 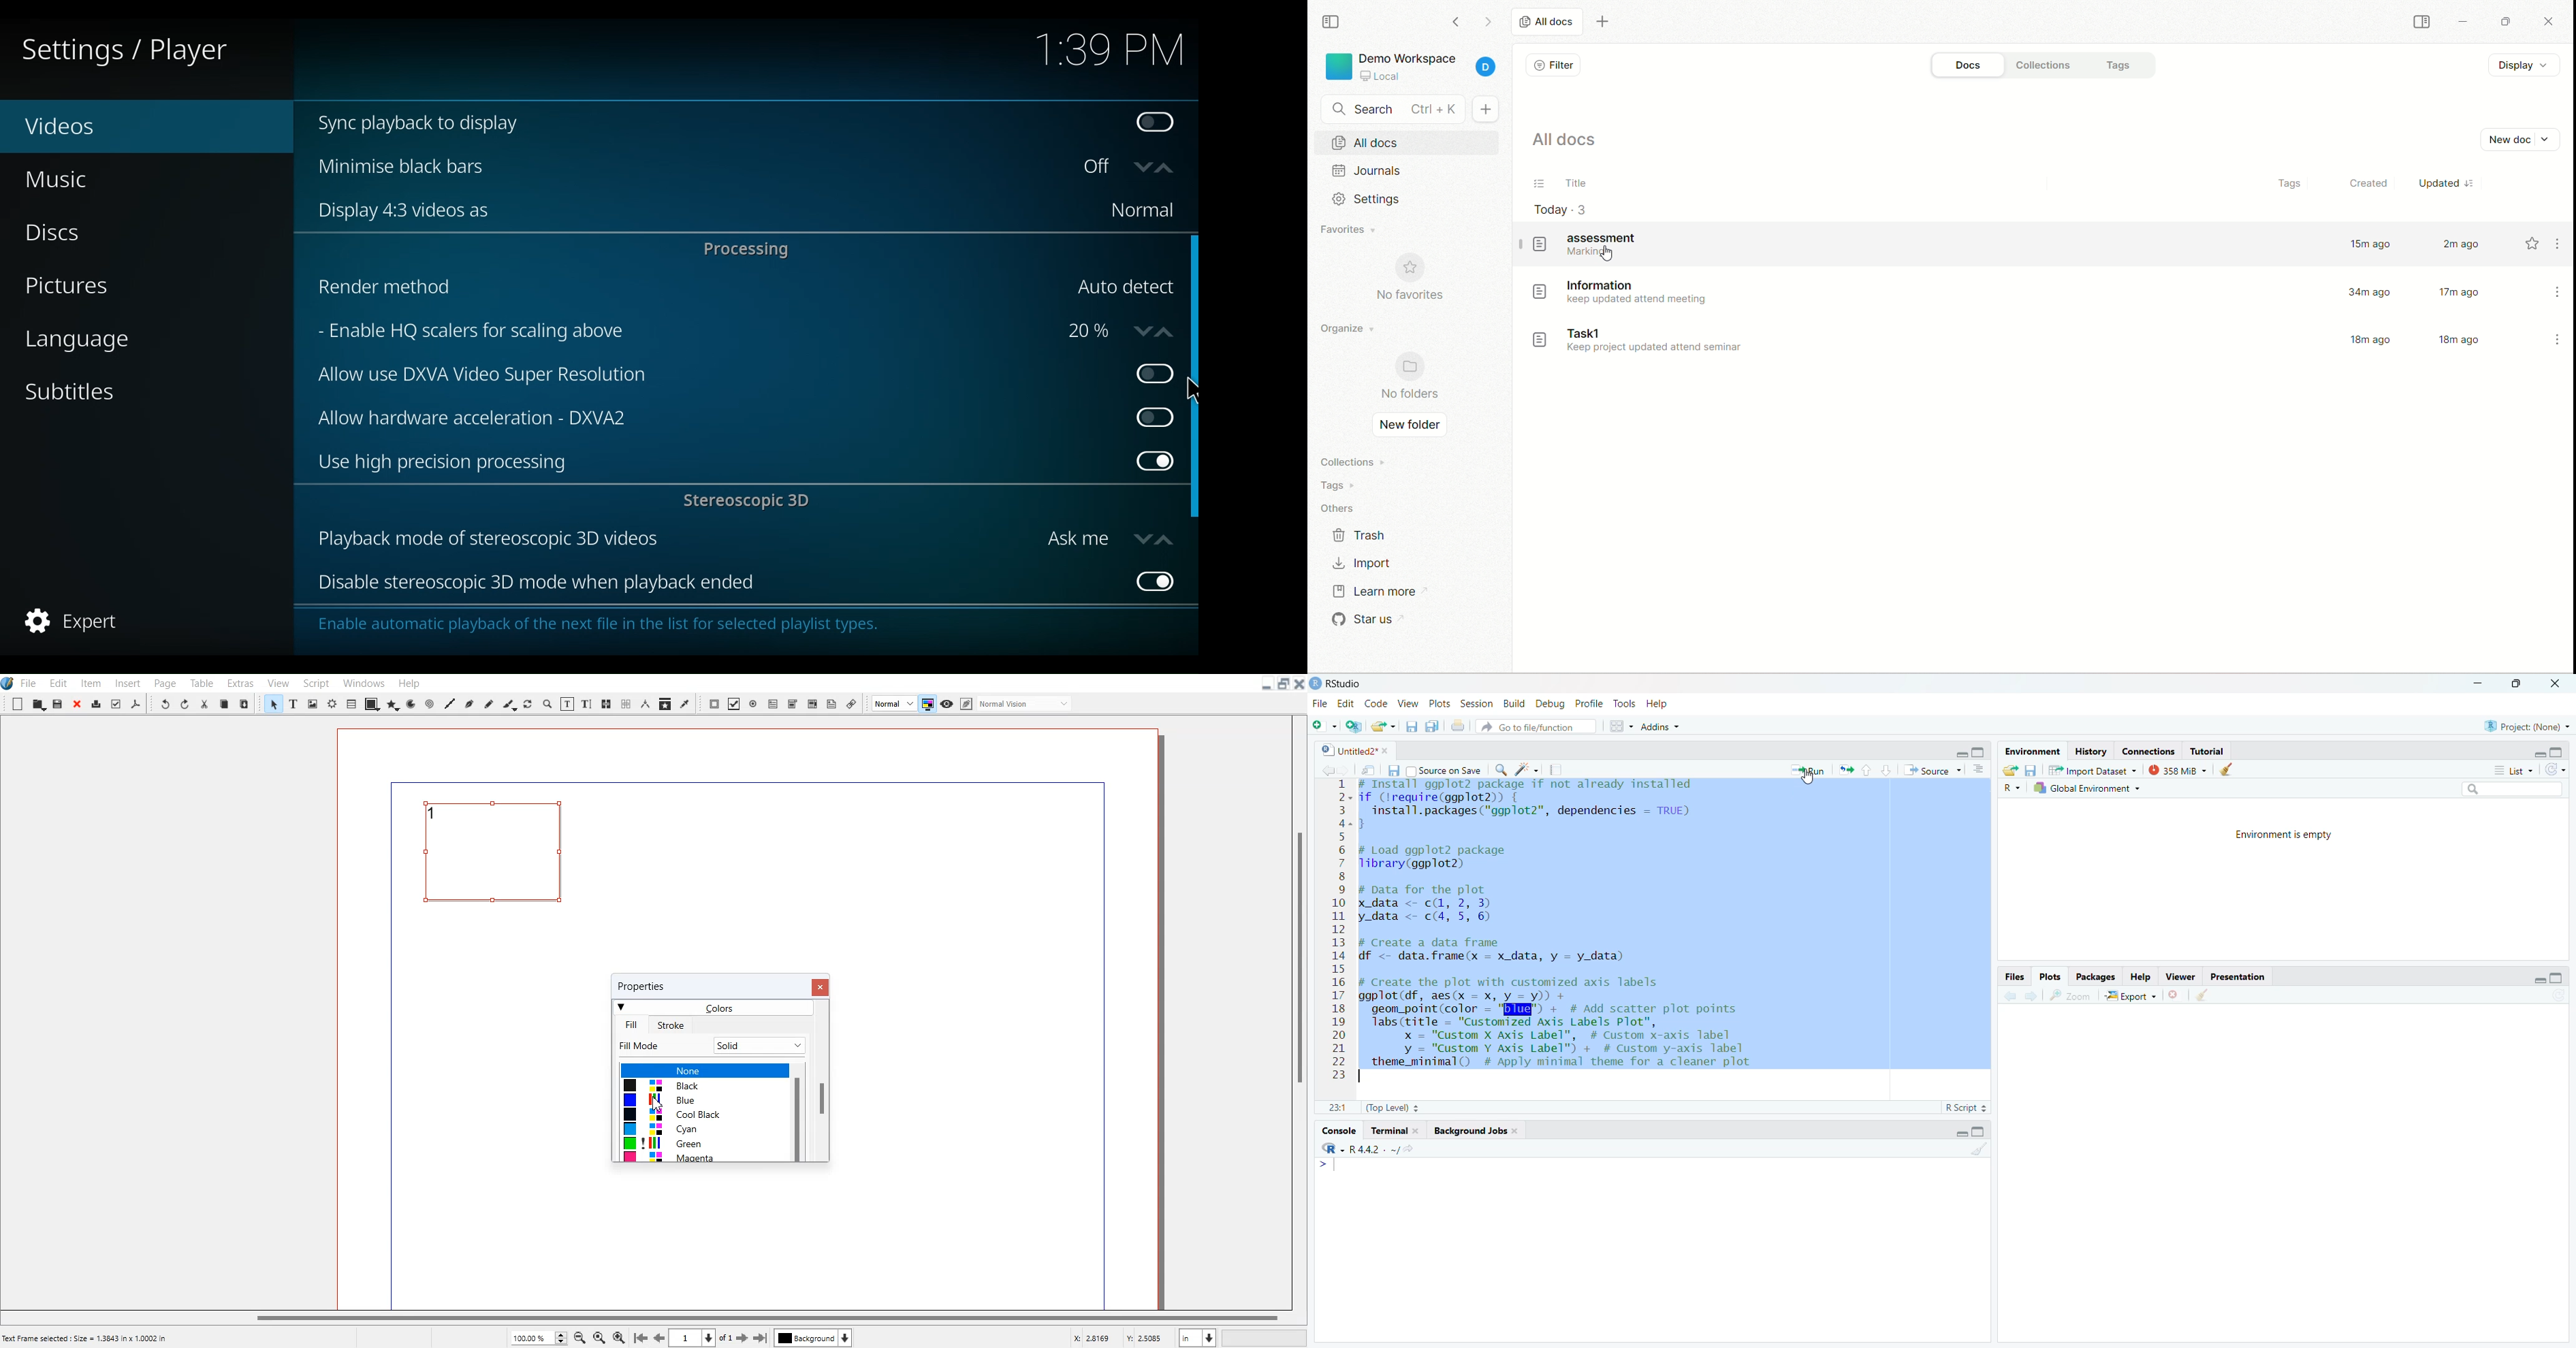 What do you see at coordinates (1141, 538) in the screenshot?
I see `down` at bounding box center [1141, 538].